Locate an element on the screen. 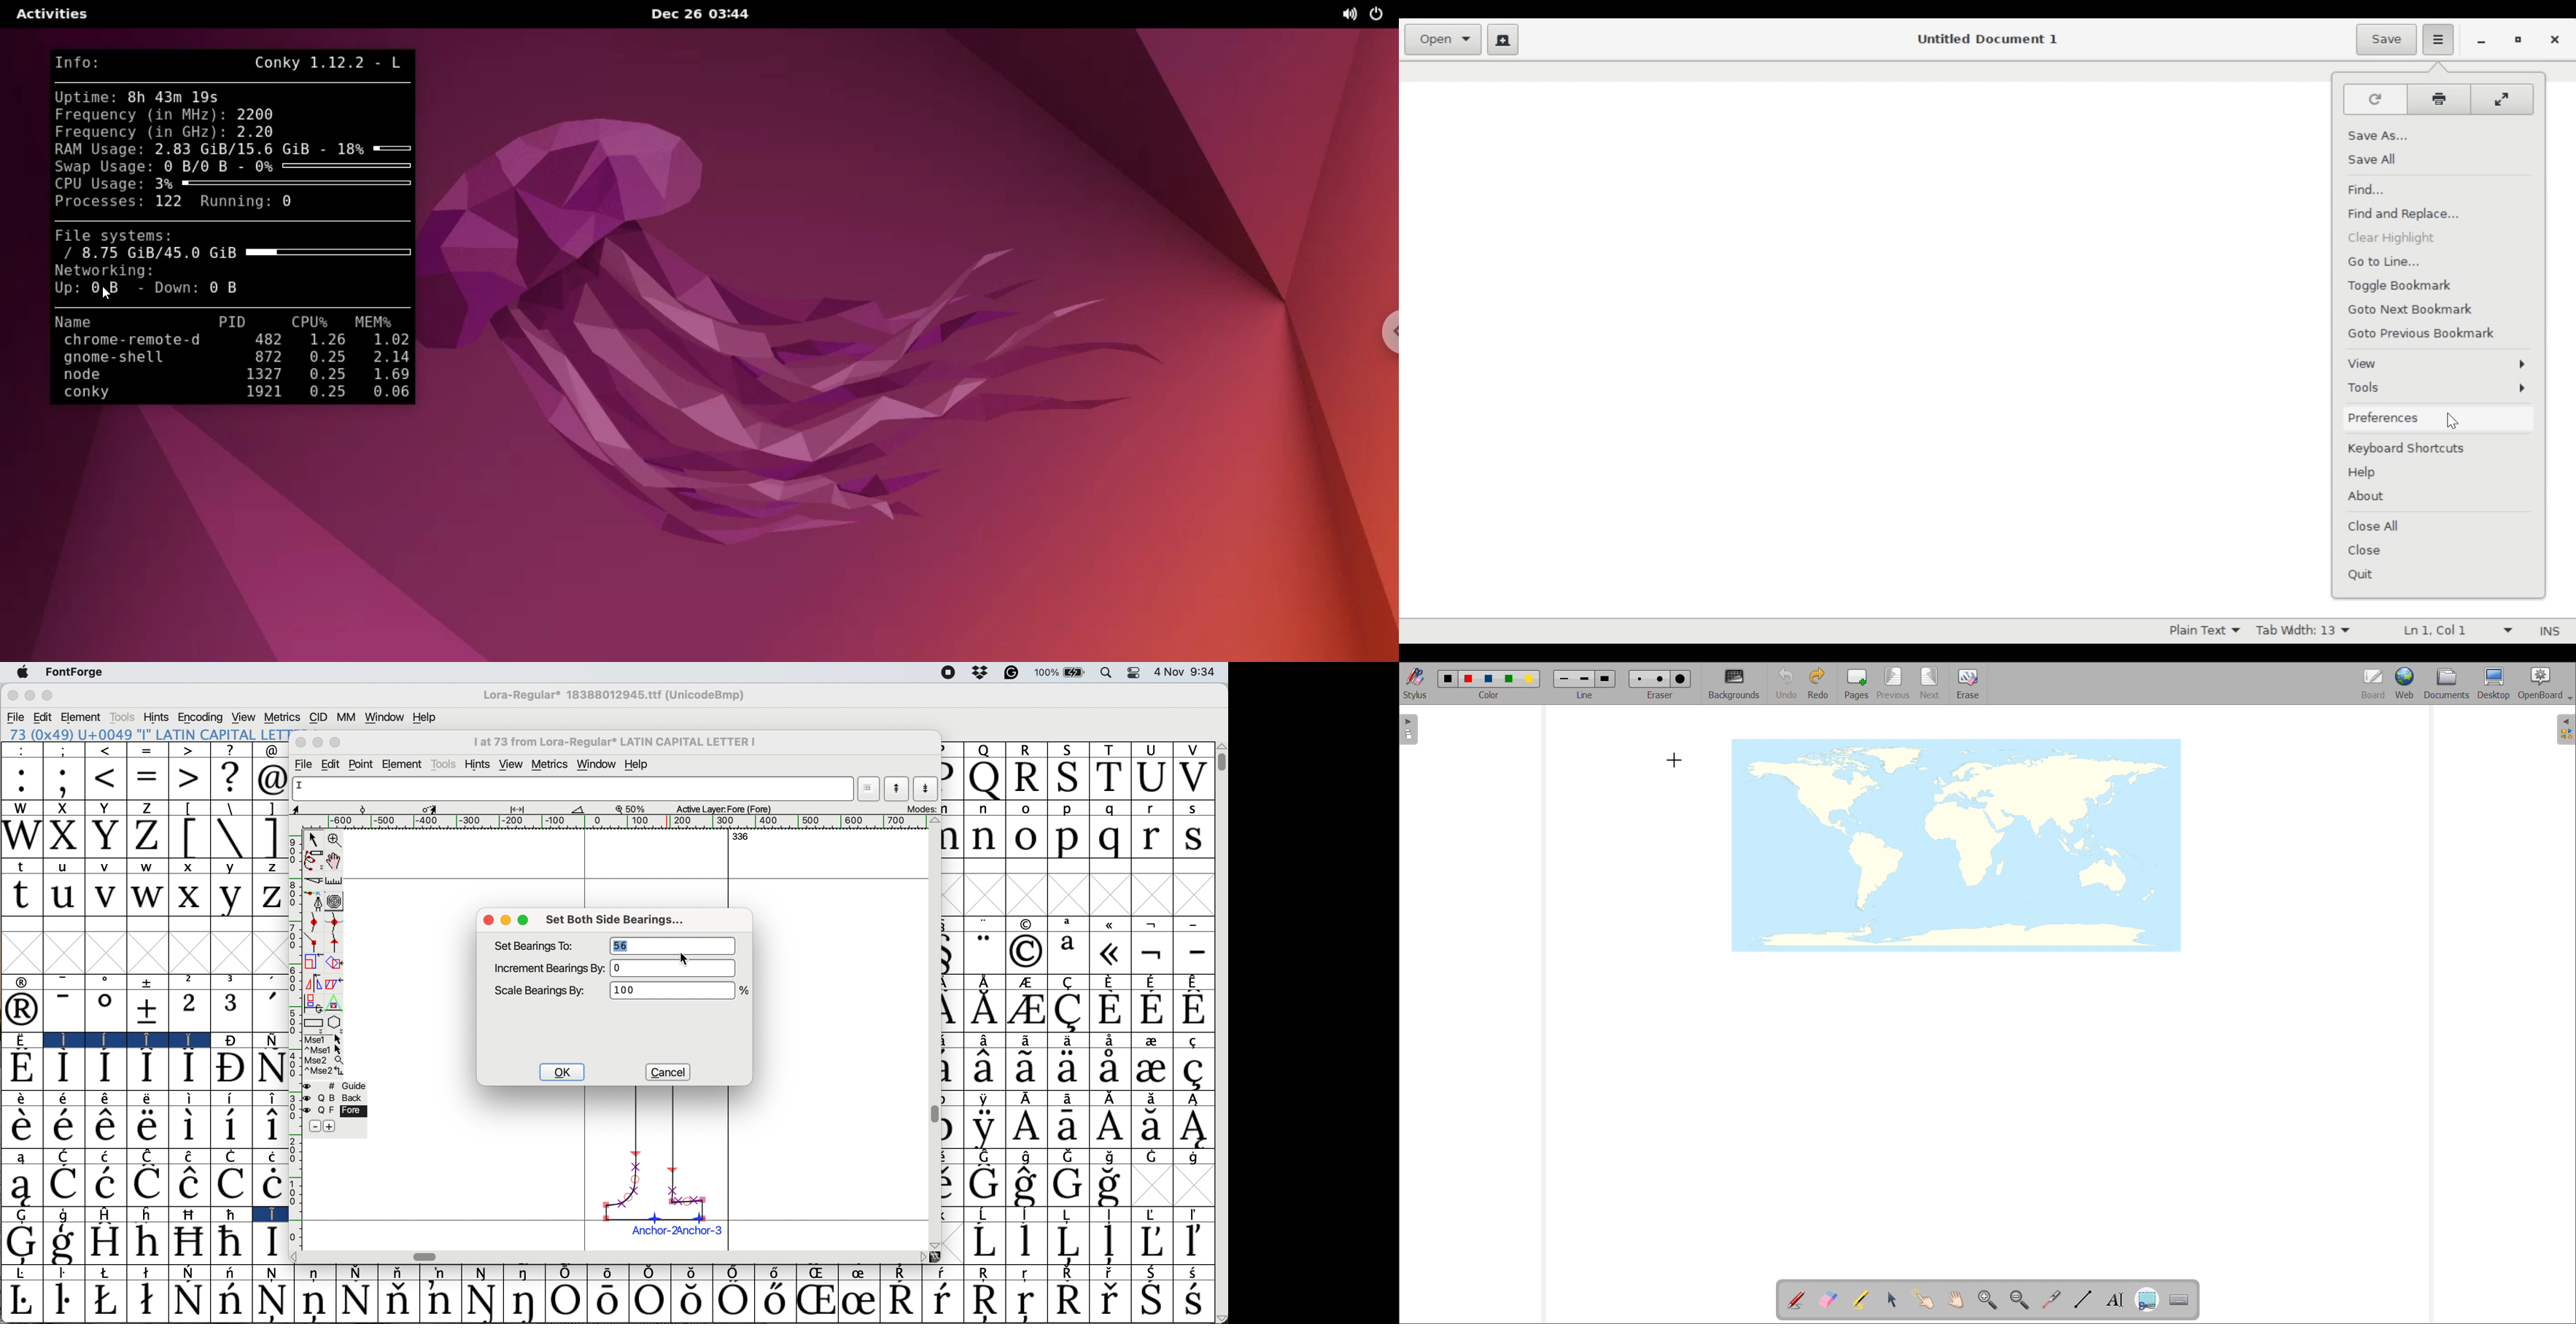   is located at coordinates (934, 821).